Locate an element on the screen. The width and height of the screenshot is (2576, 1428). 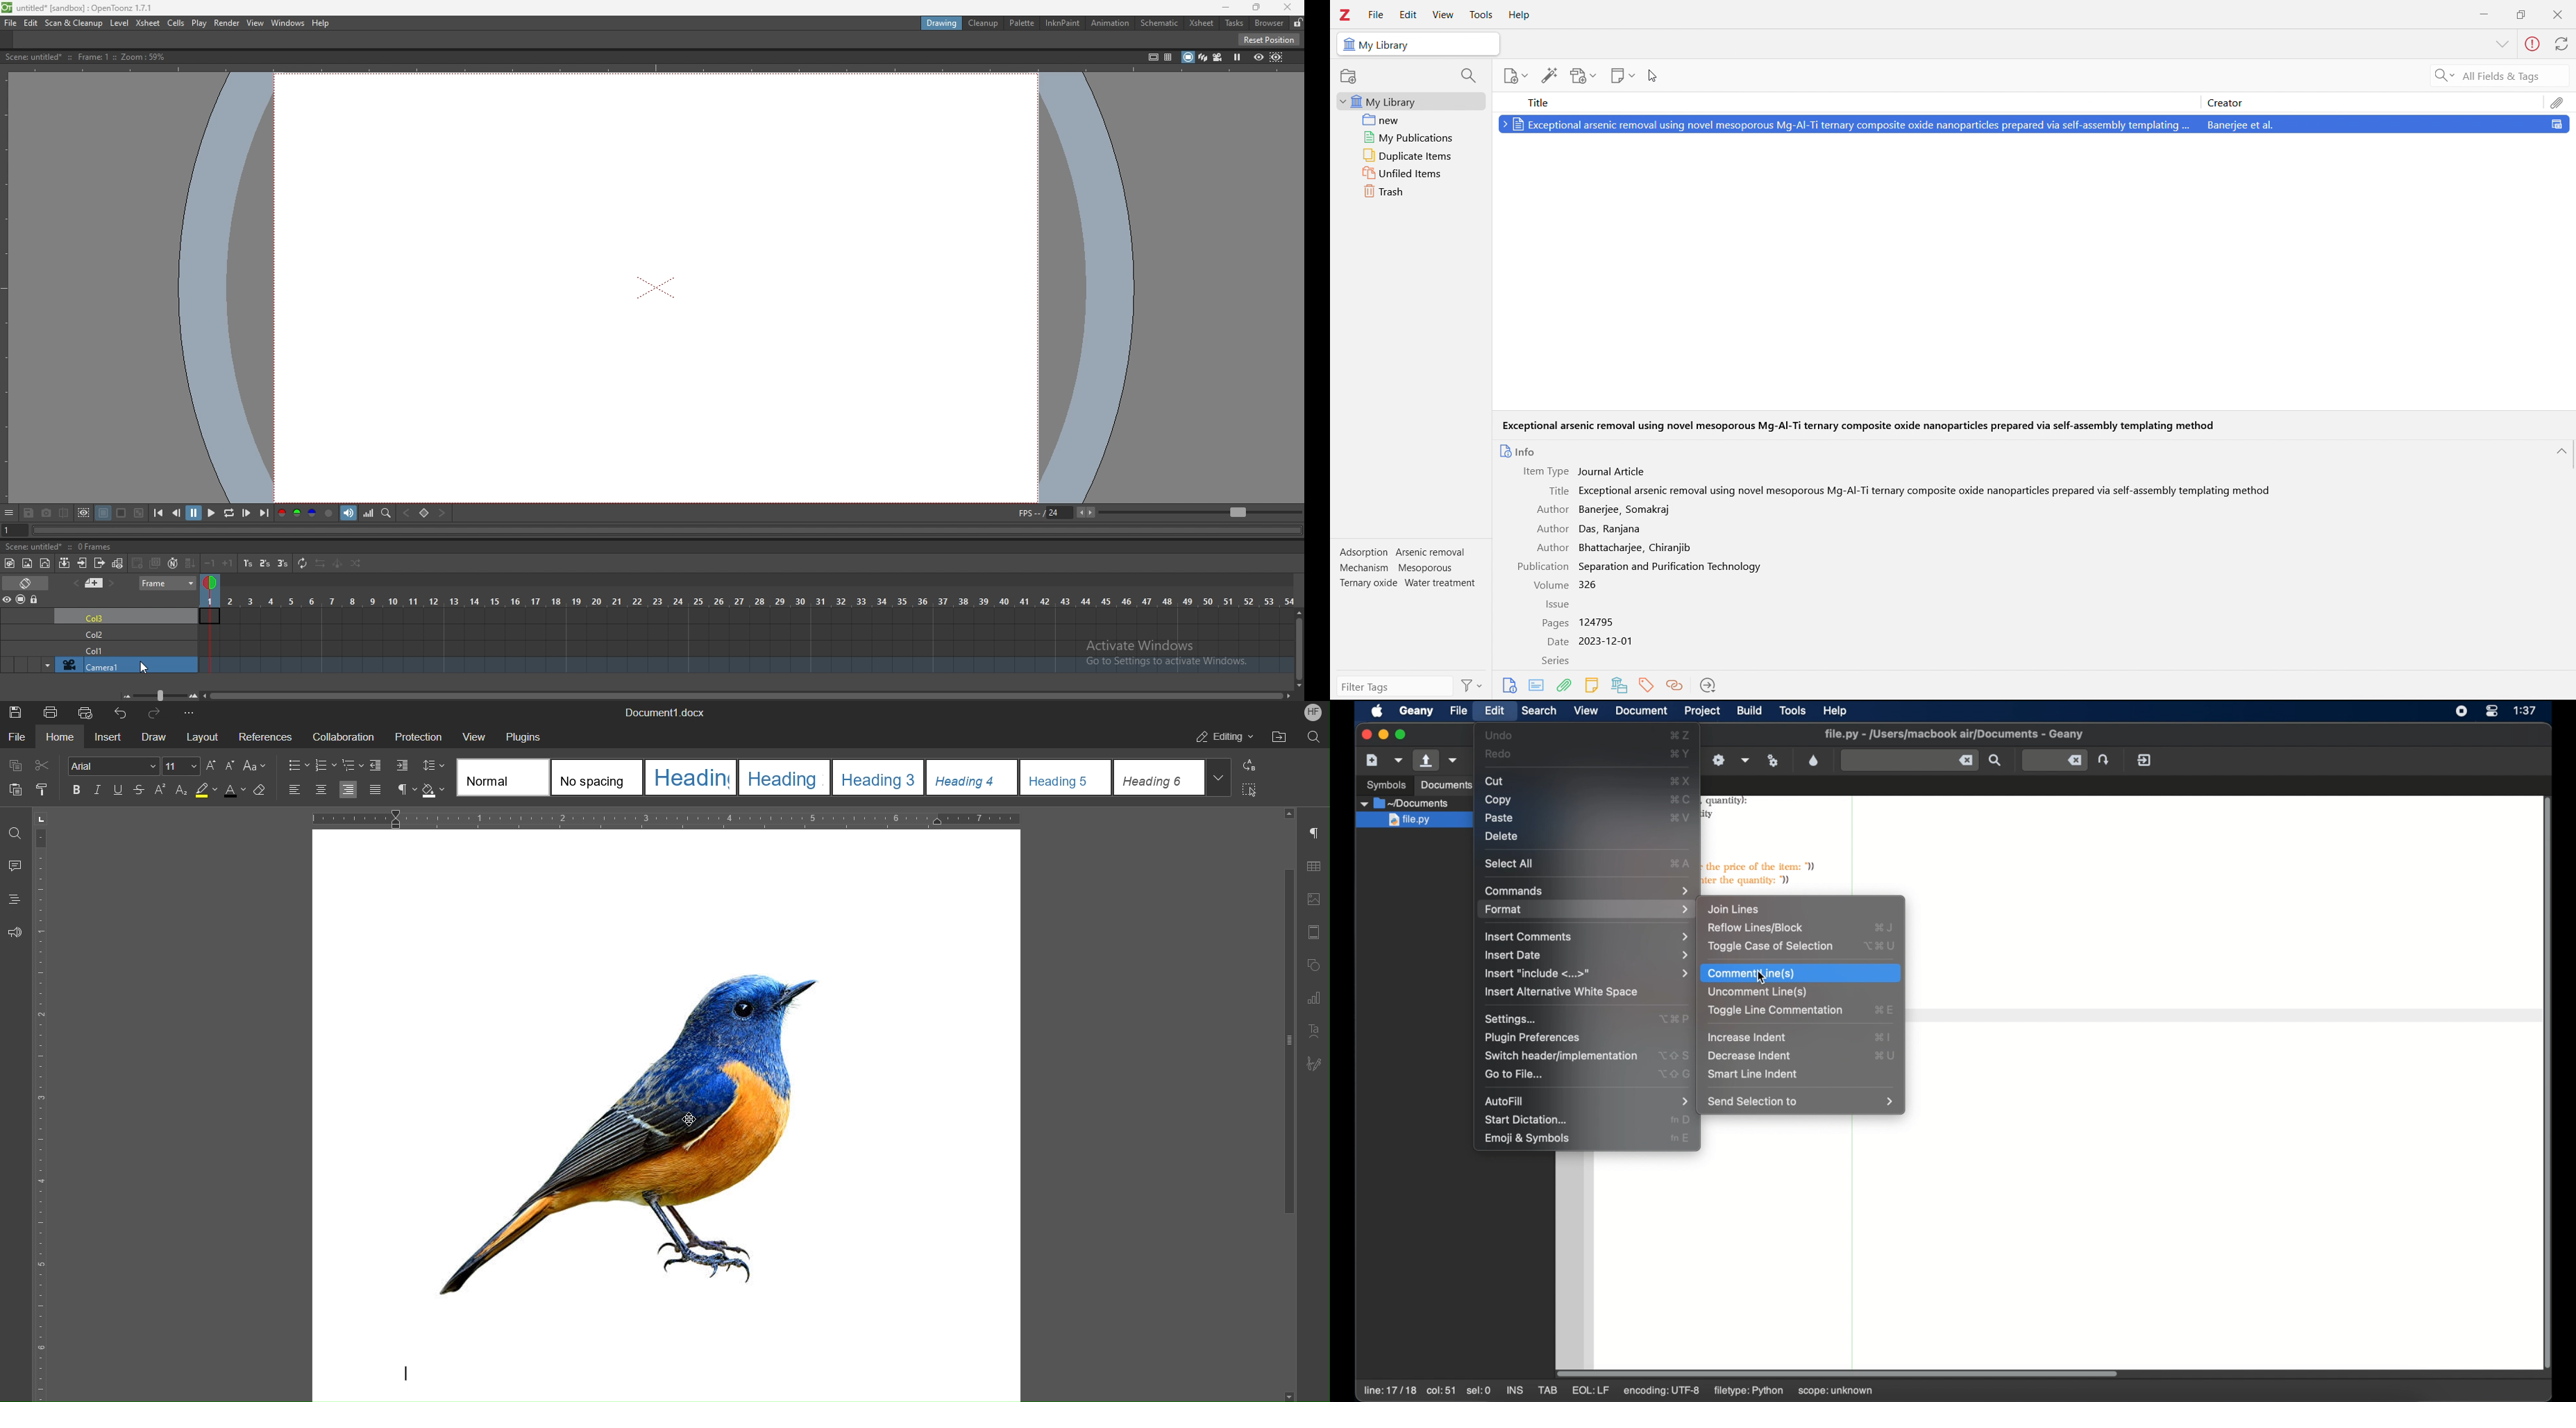
Nonprinting characters is located at coordinates (407, 790).